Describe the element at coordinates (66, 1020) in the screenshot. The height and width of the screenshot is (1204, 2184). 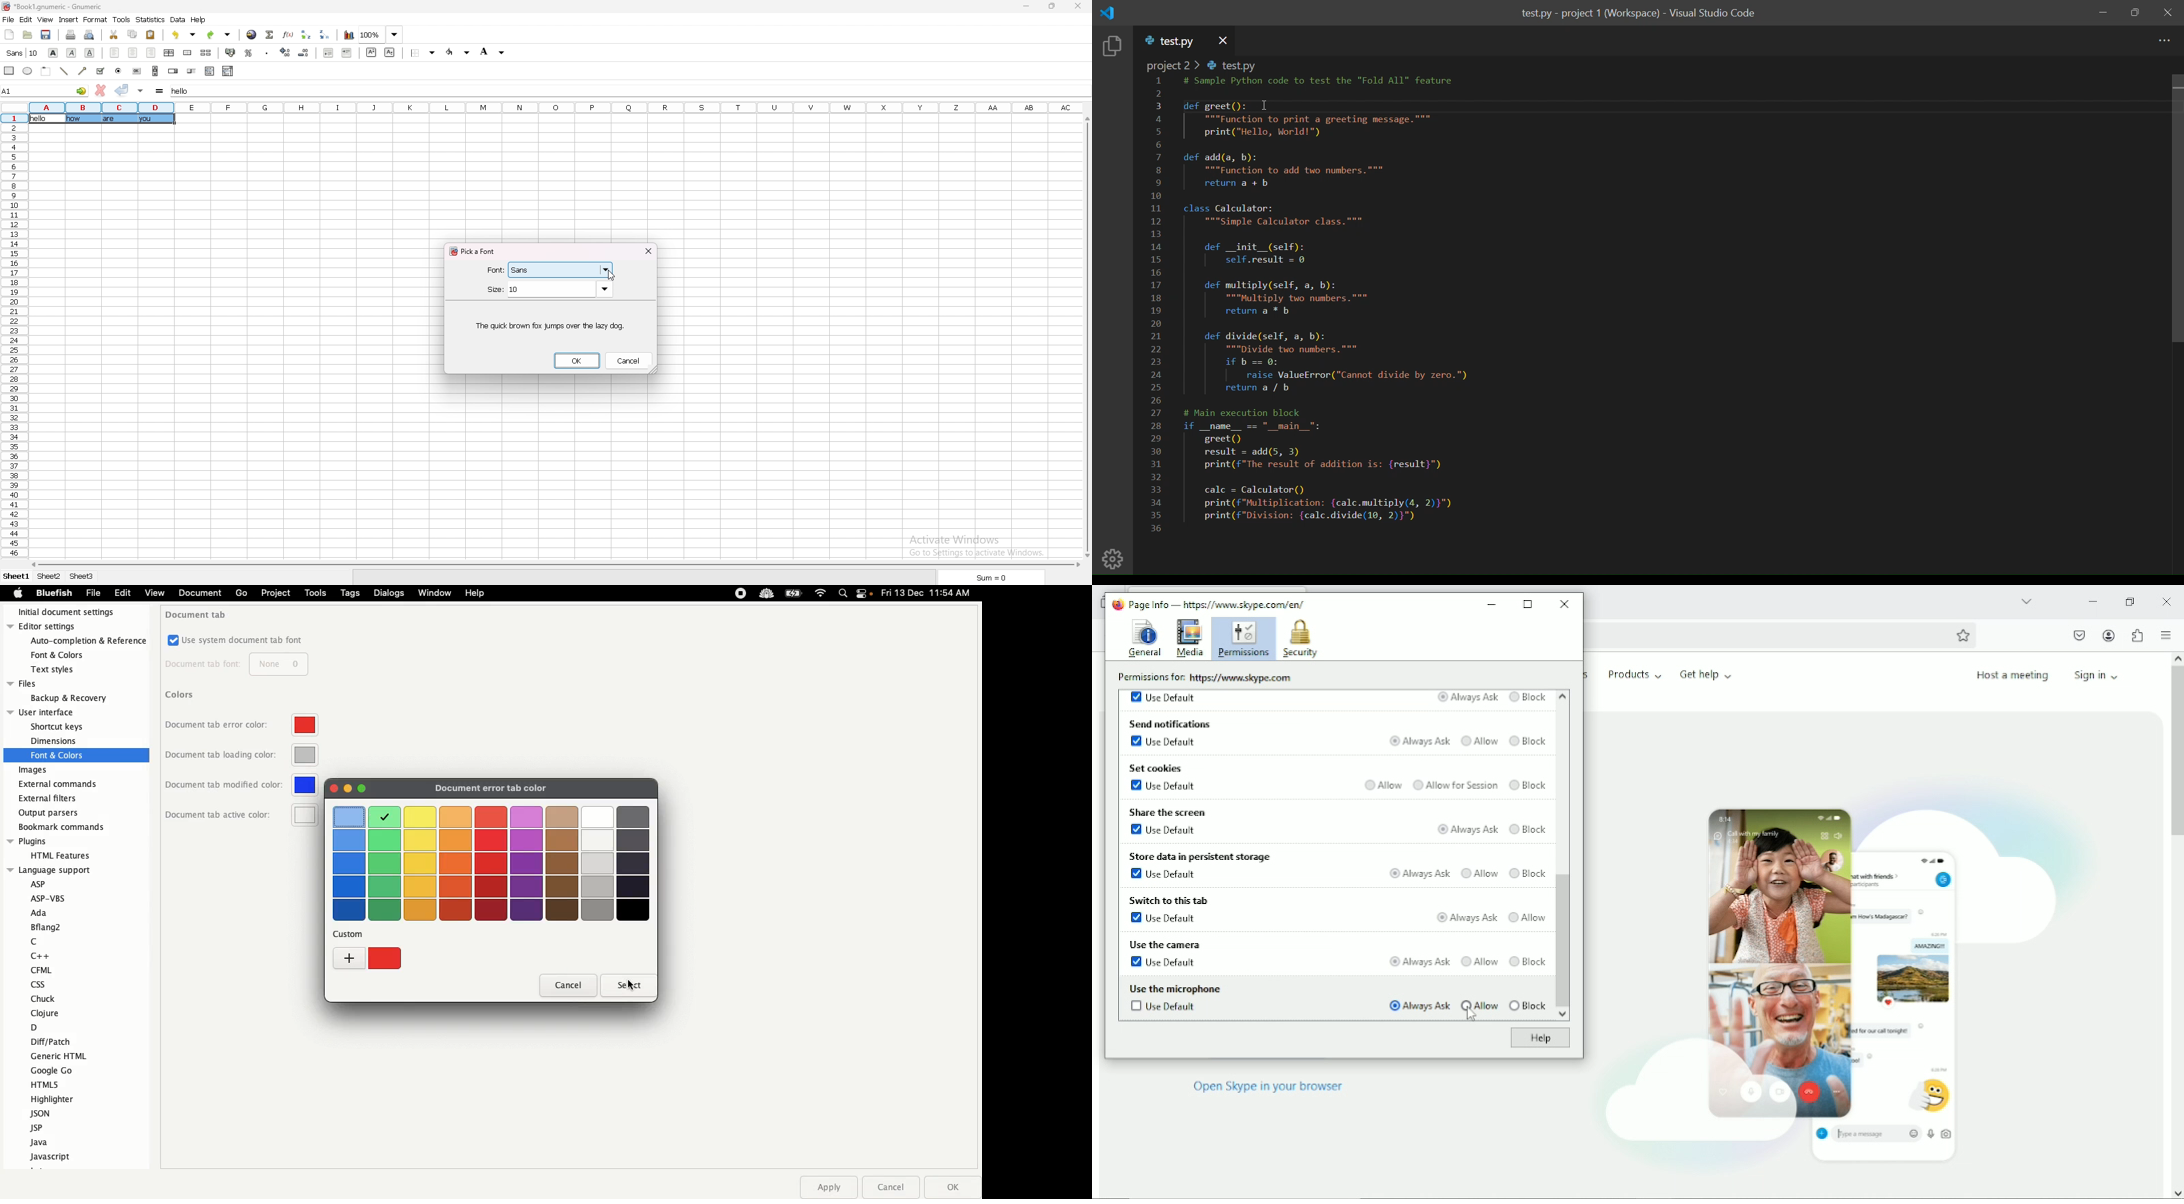
I see `Language support` at that location.